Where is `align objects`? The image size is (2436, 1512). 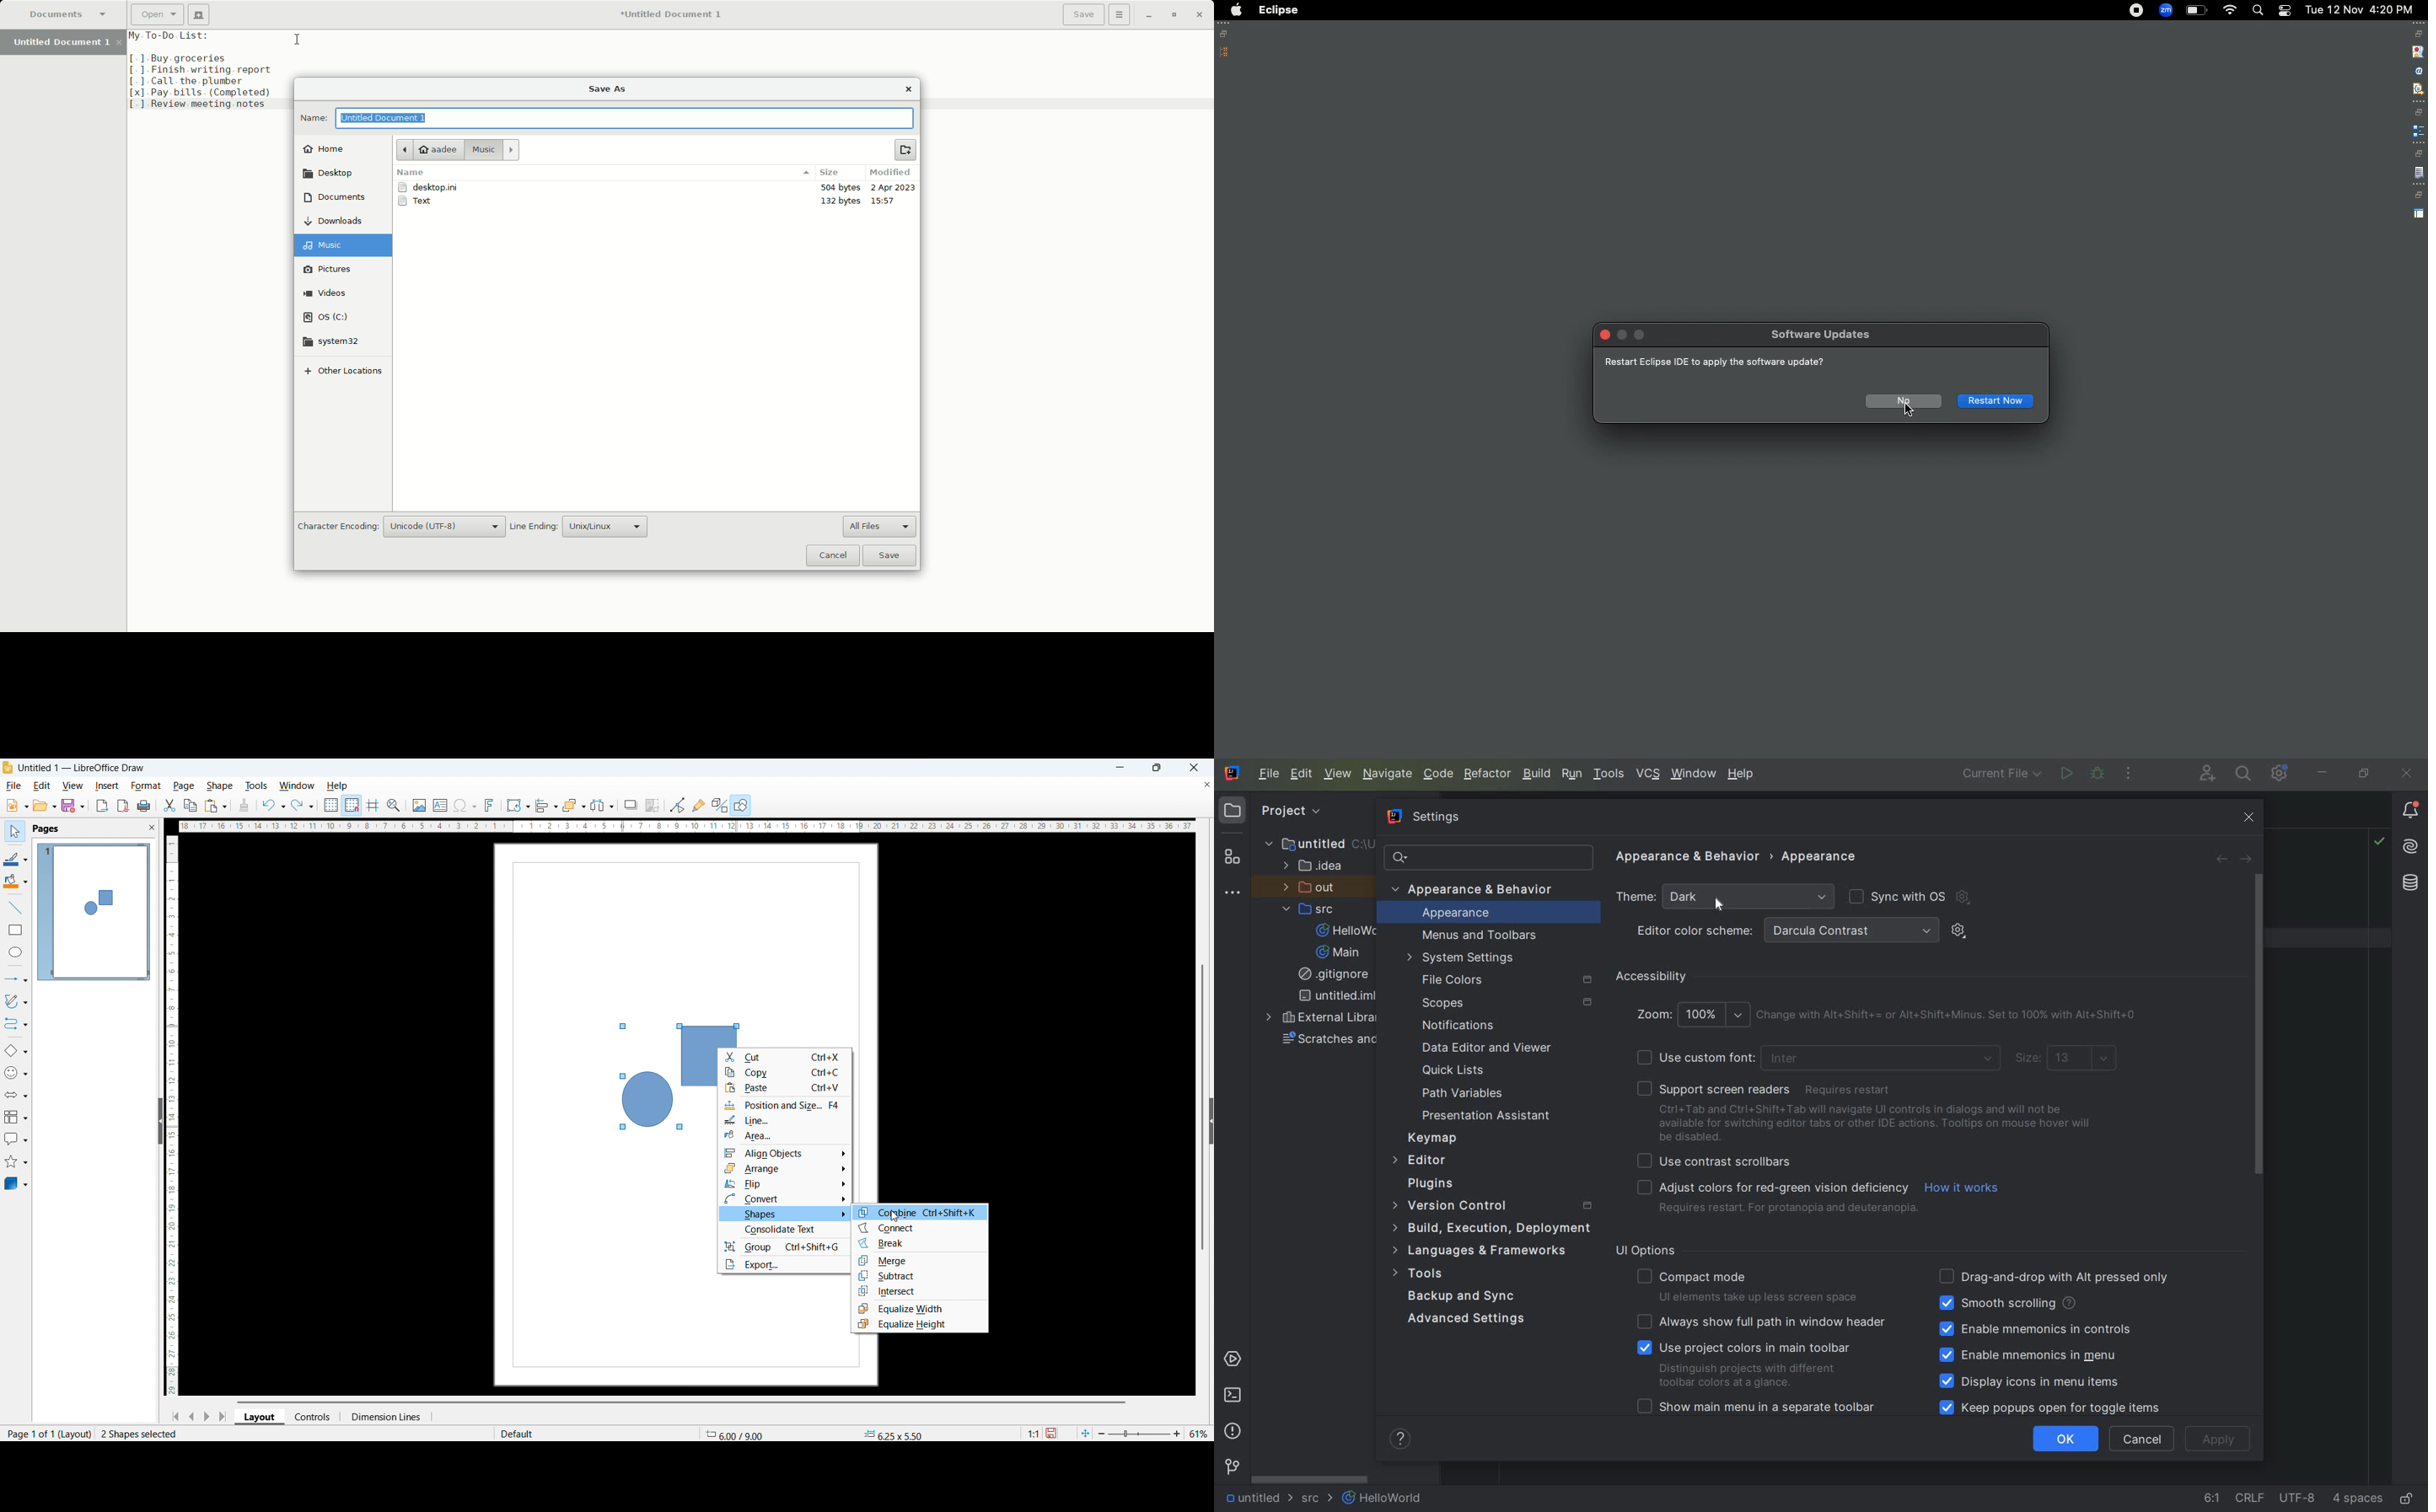 align objects is located at coordinates (785, 1152).